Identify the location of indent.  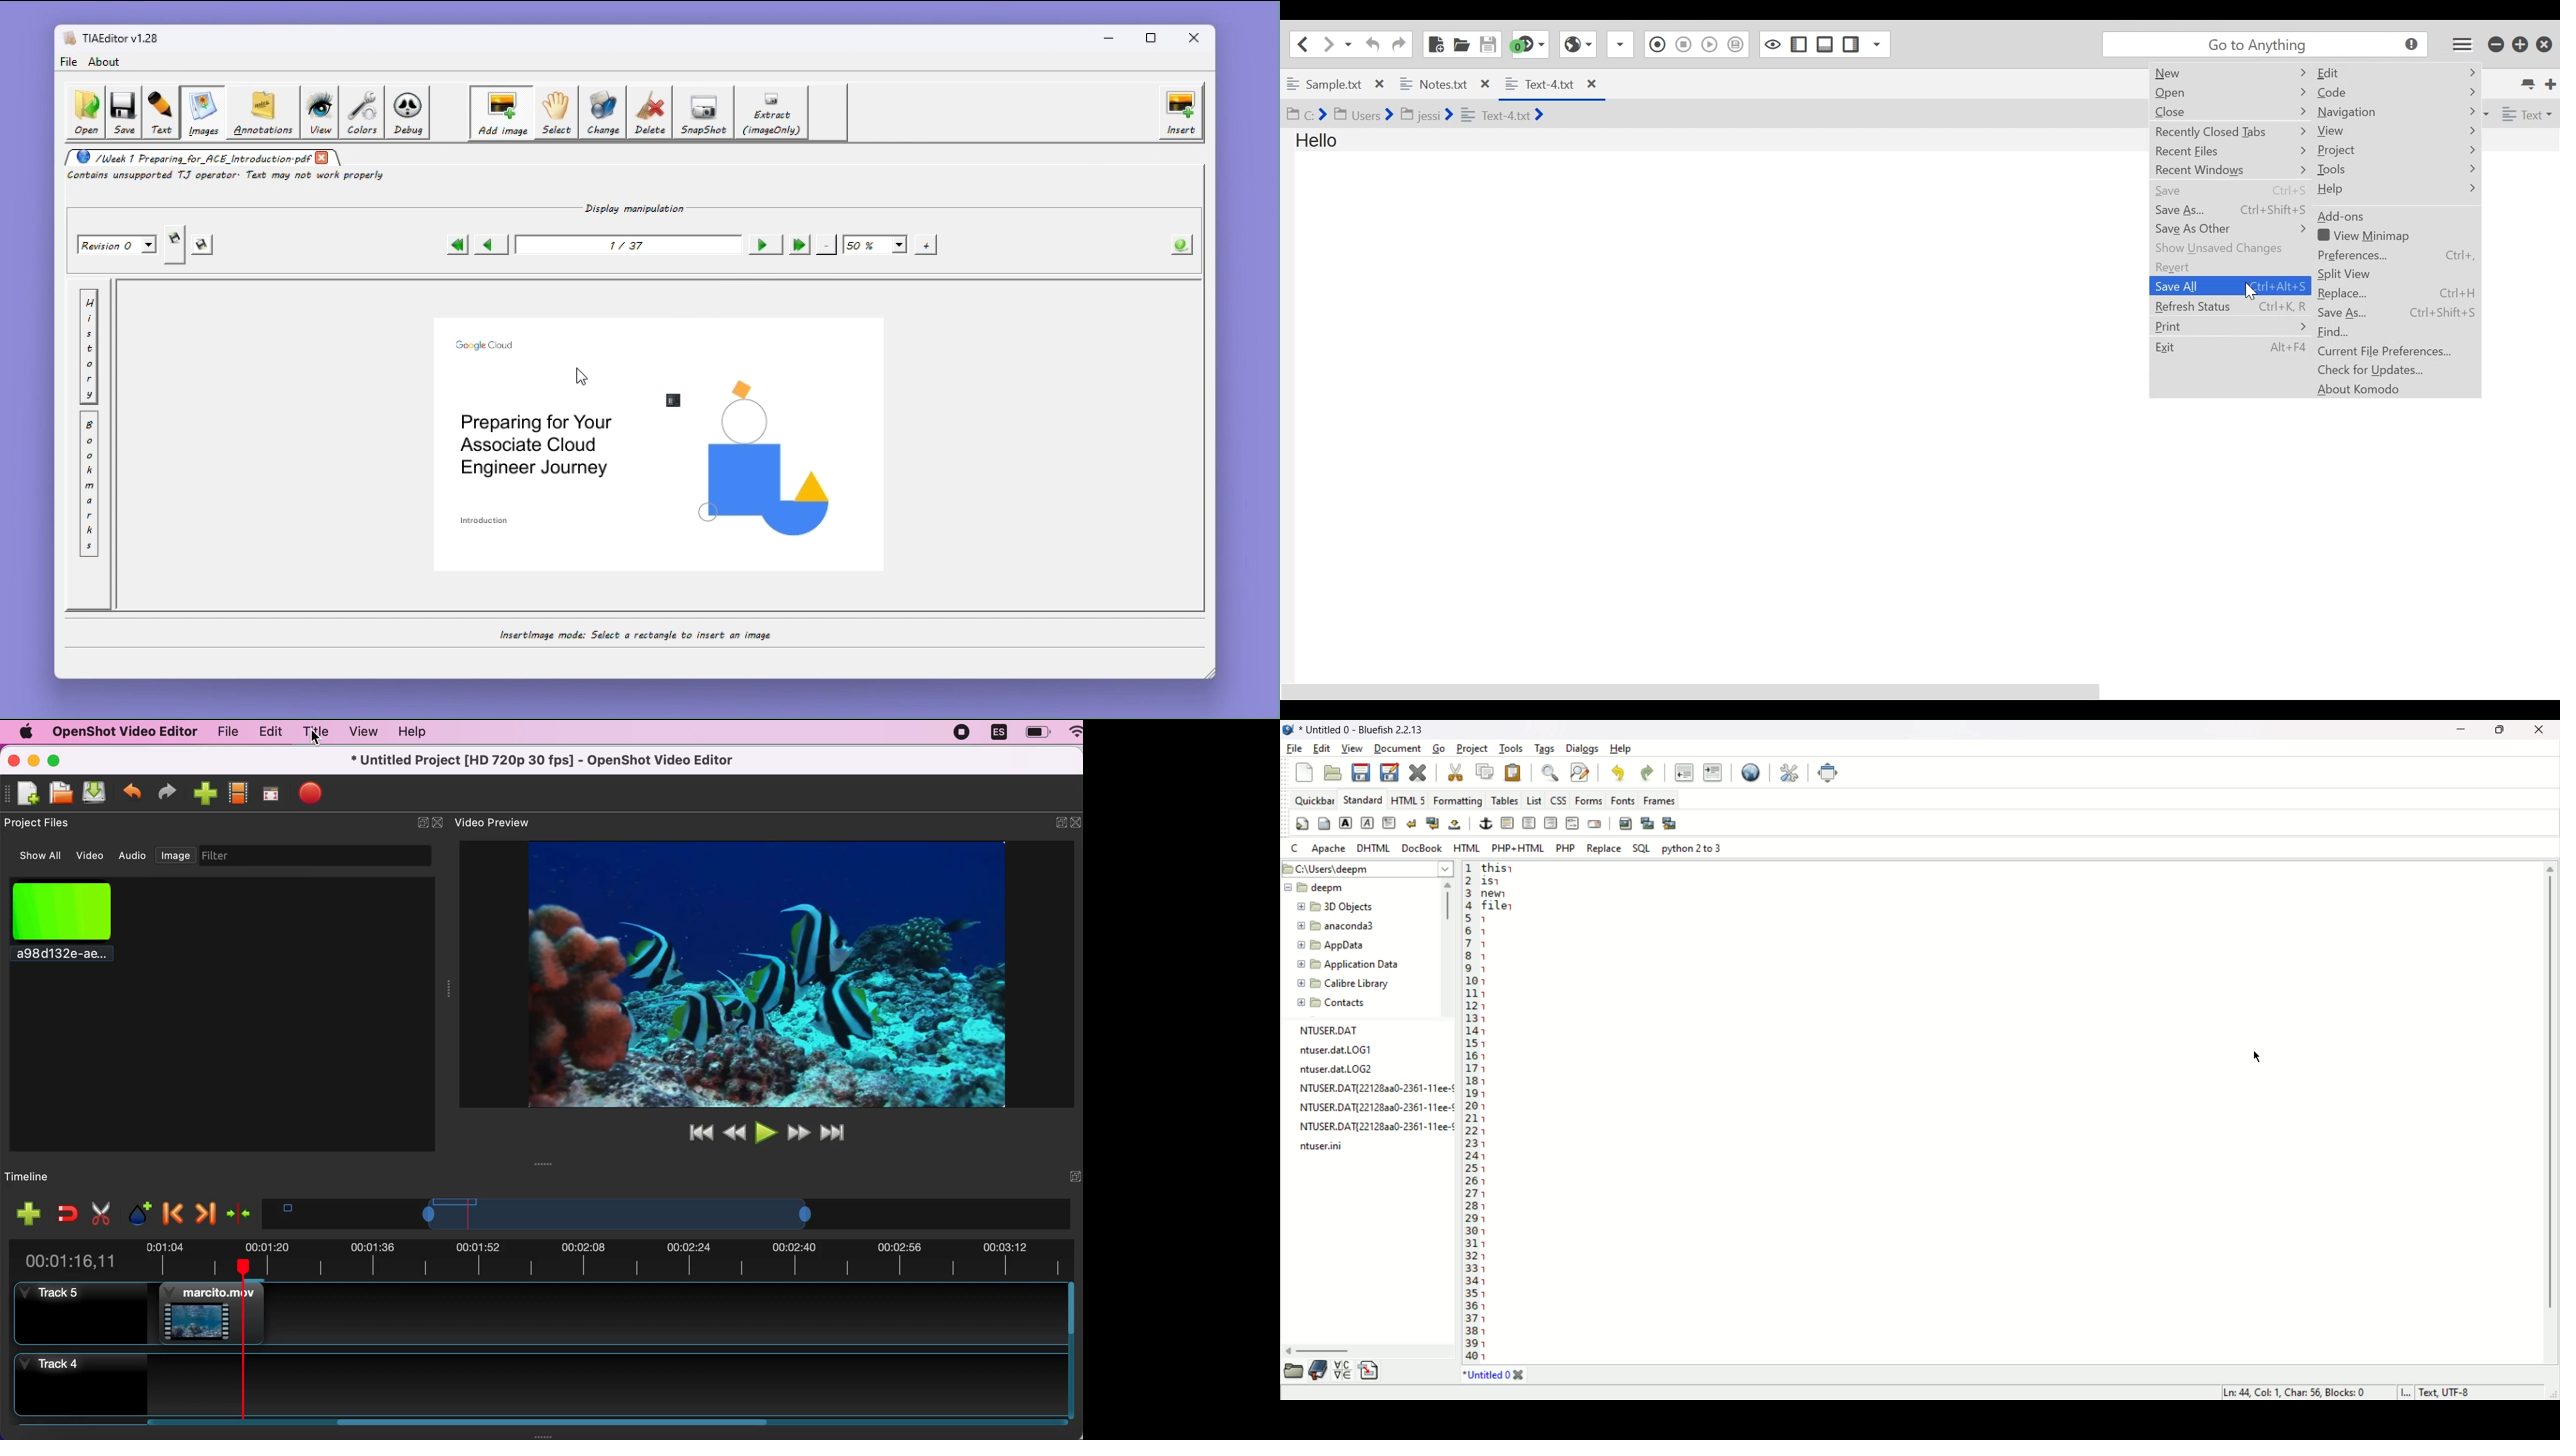
(1713, 774).